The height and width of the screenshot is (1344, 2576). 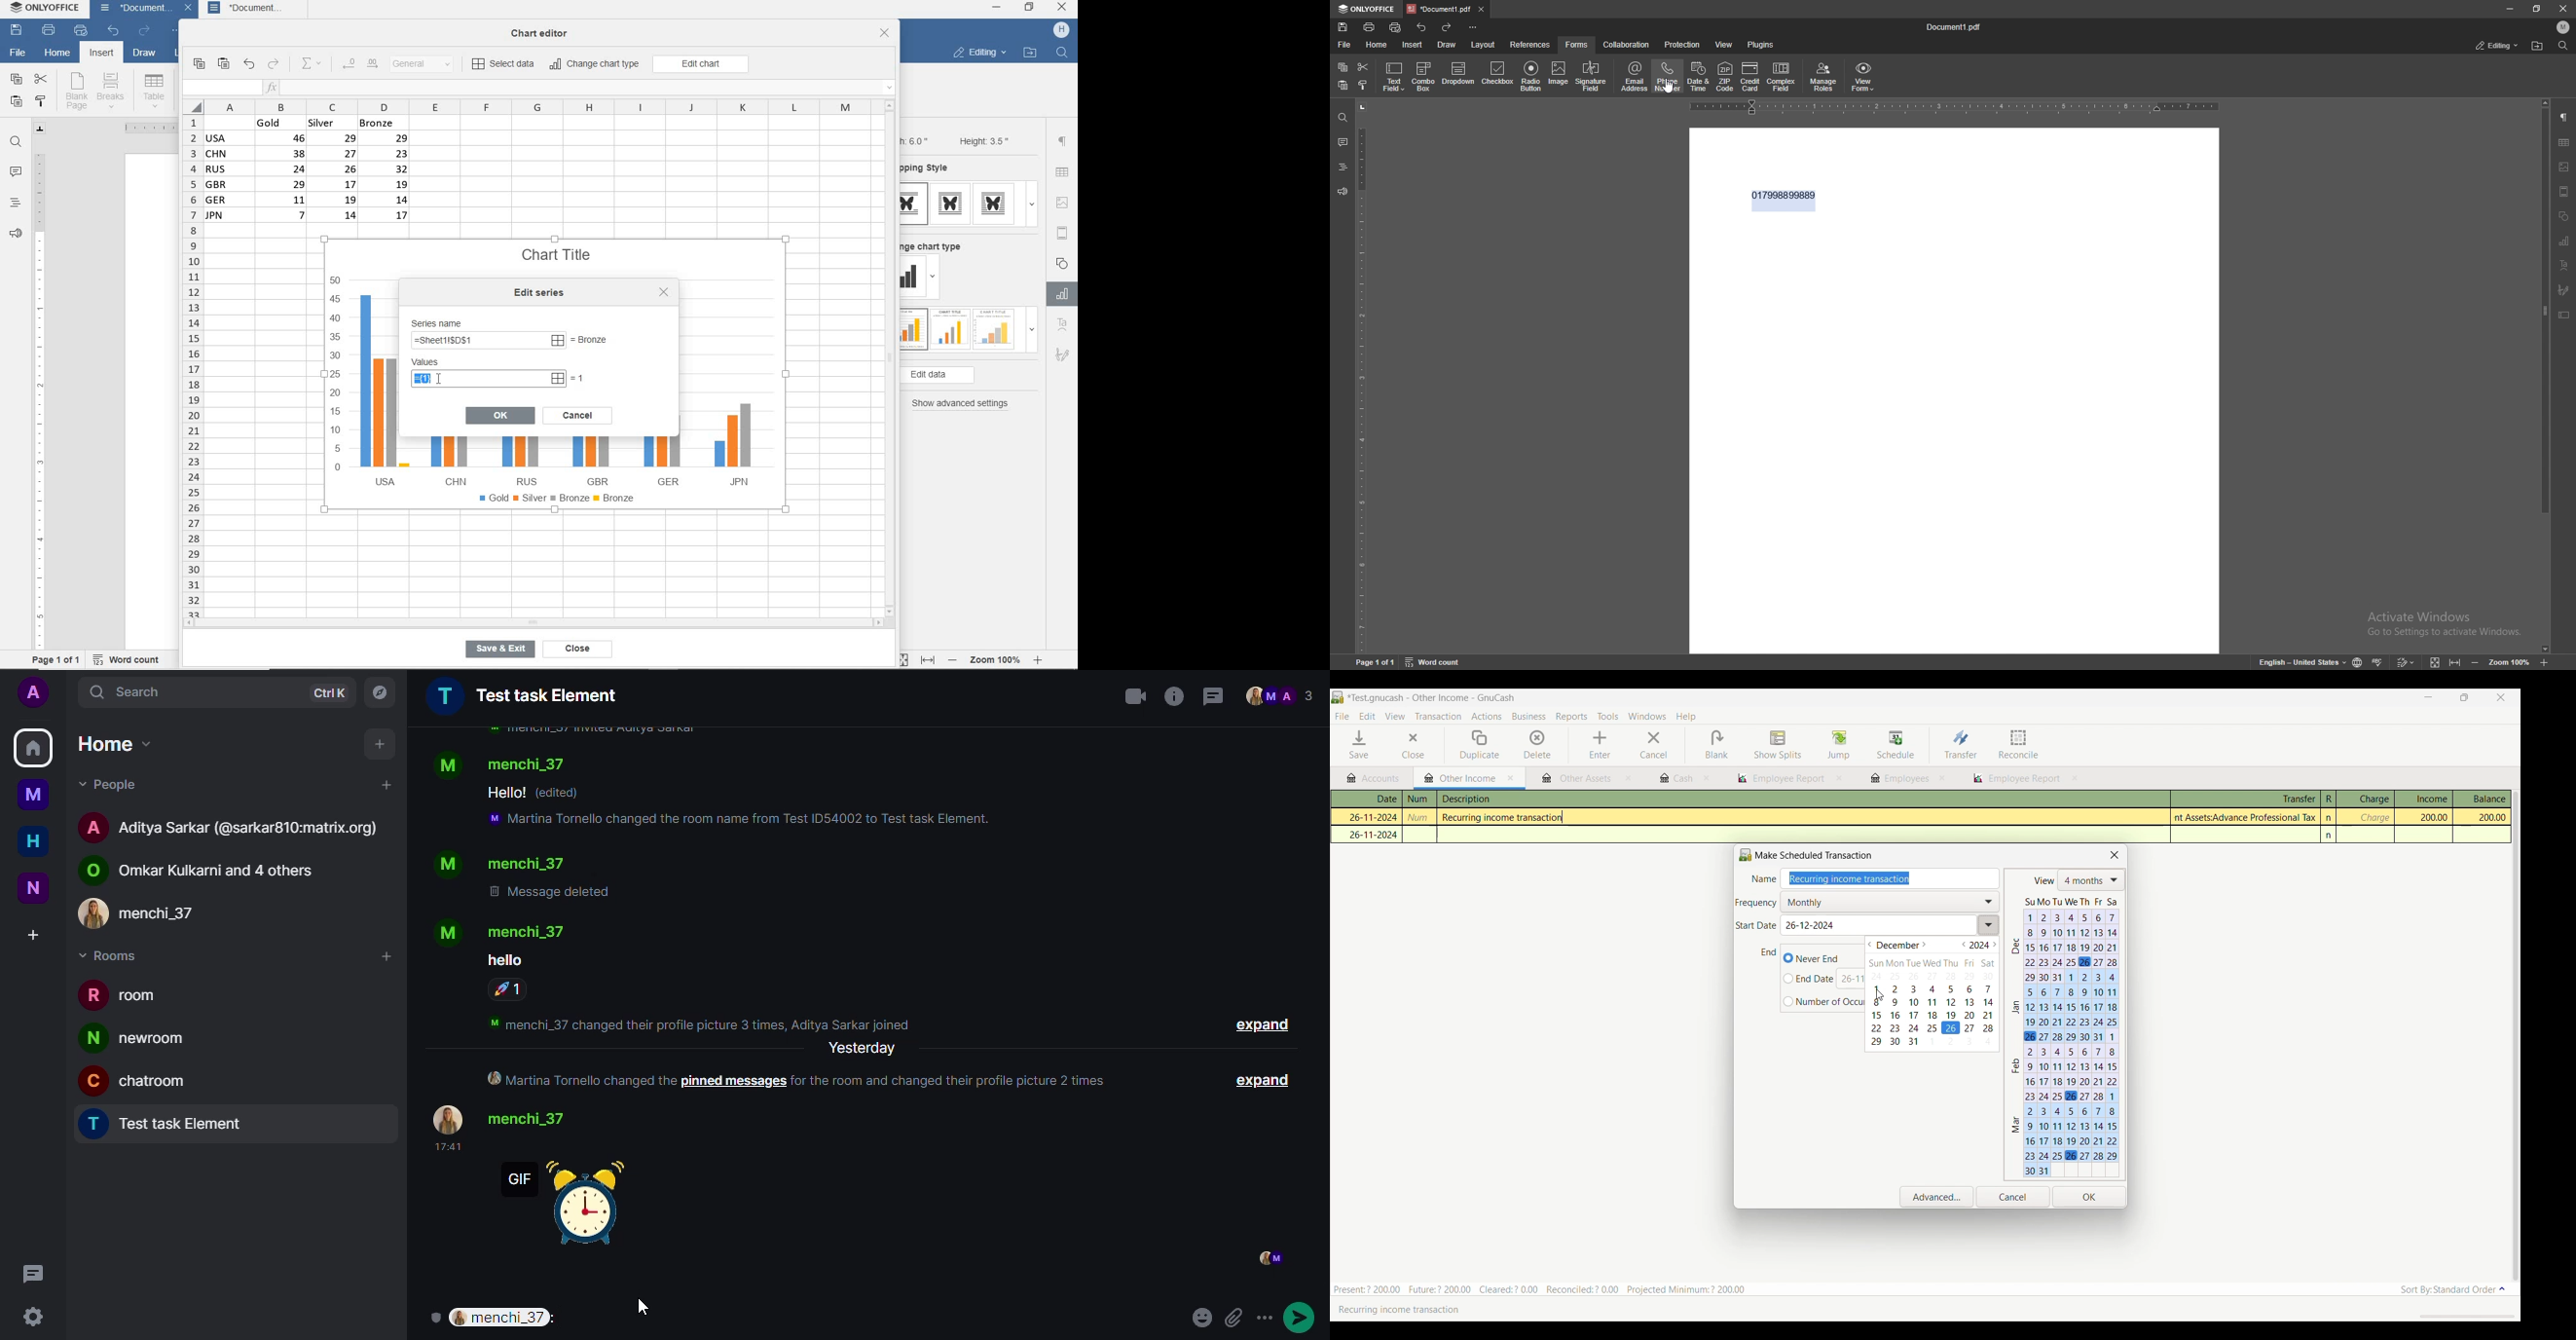 What do you see at coordinates (2499, 699) in the screenshot?
I see `Close interface` at bounding box center [2499, 699].